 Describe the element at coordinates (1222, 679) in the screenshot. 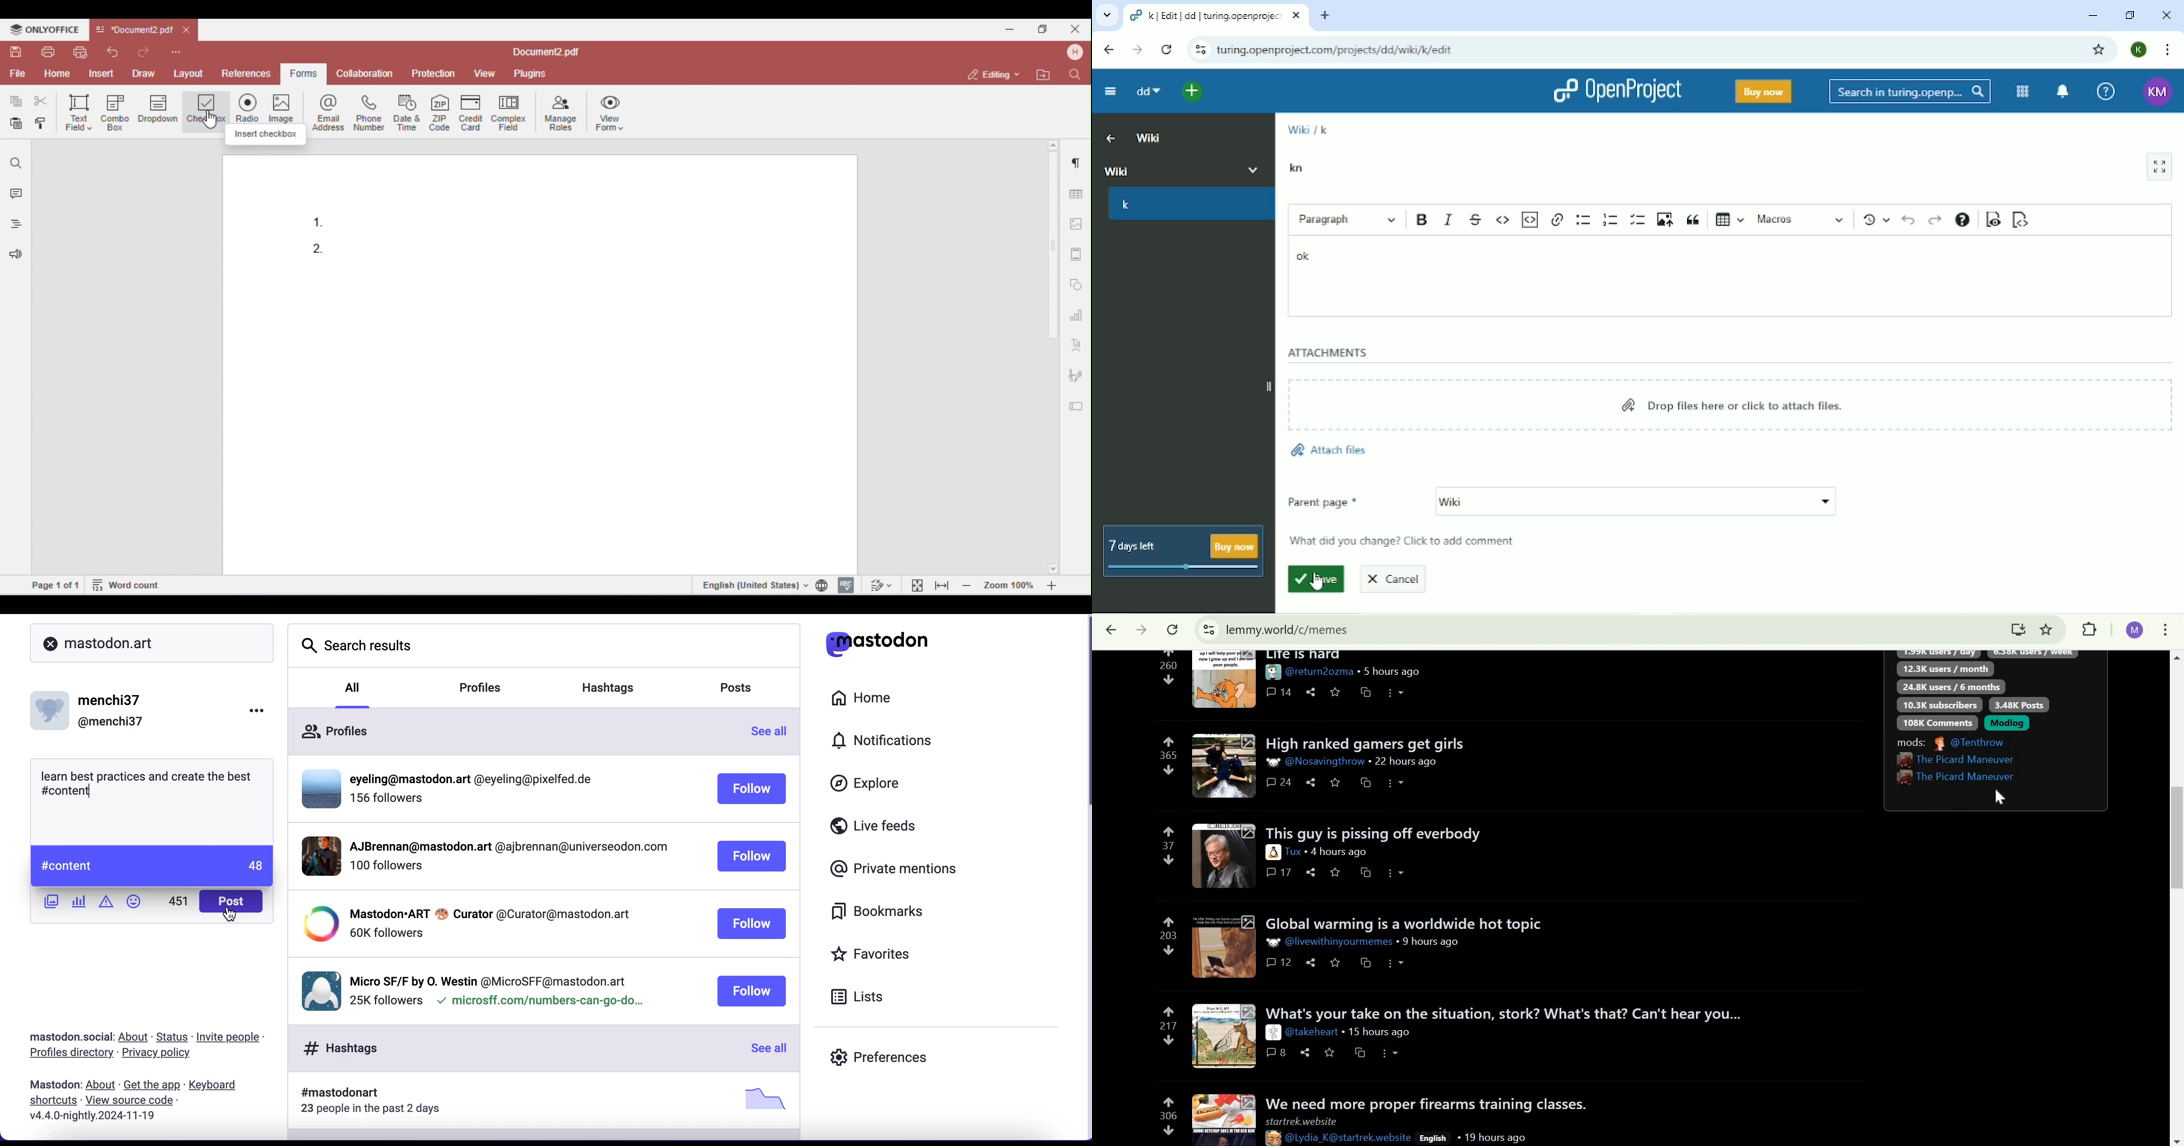

I see `expand here` at that location.